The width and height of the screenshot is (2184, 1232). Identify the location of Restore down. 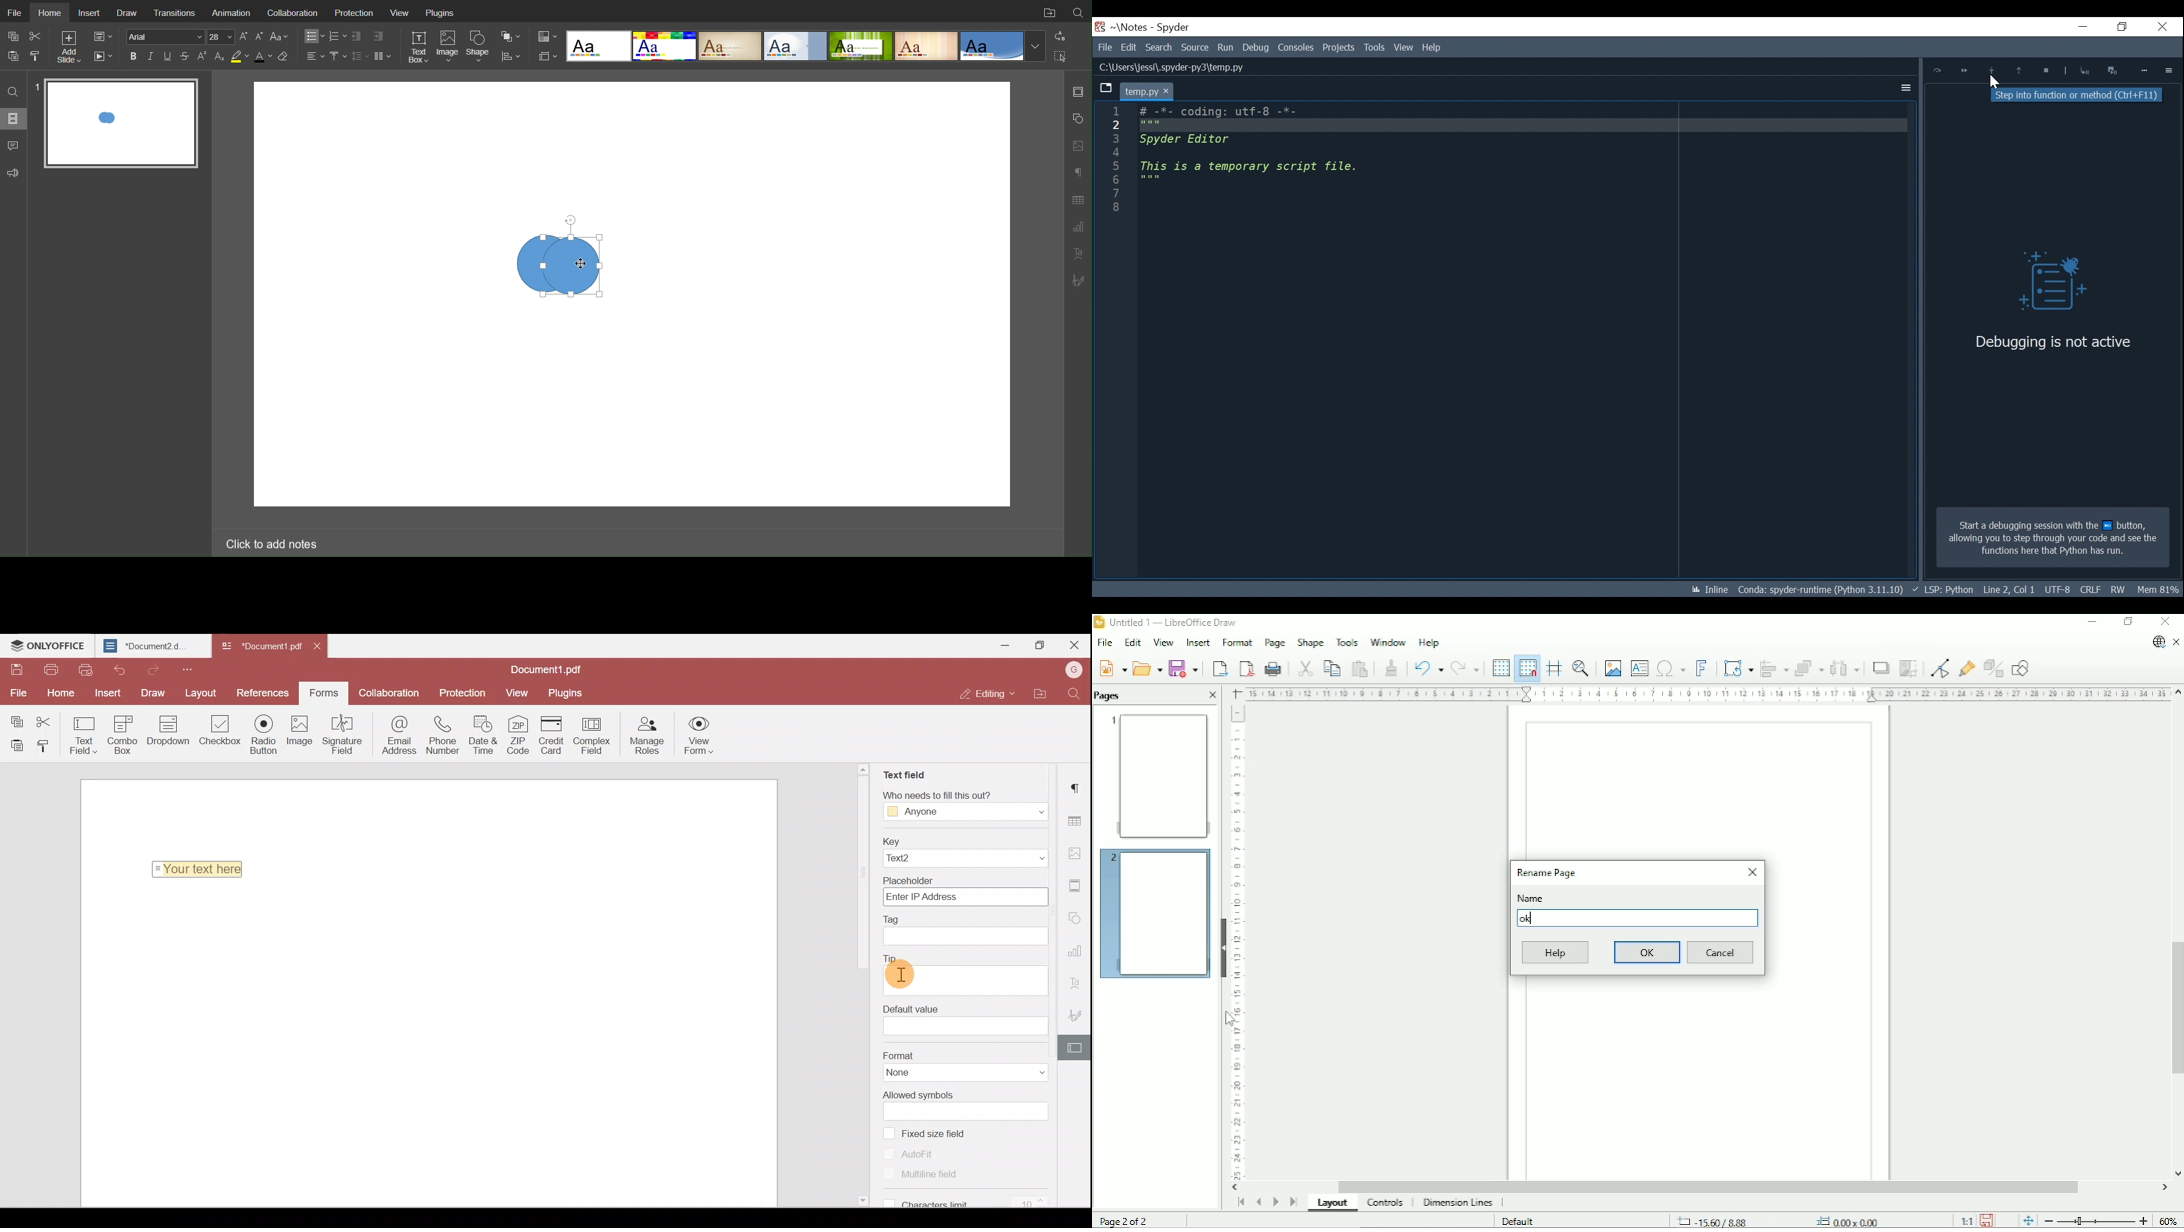
(2128, 622).